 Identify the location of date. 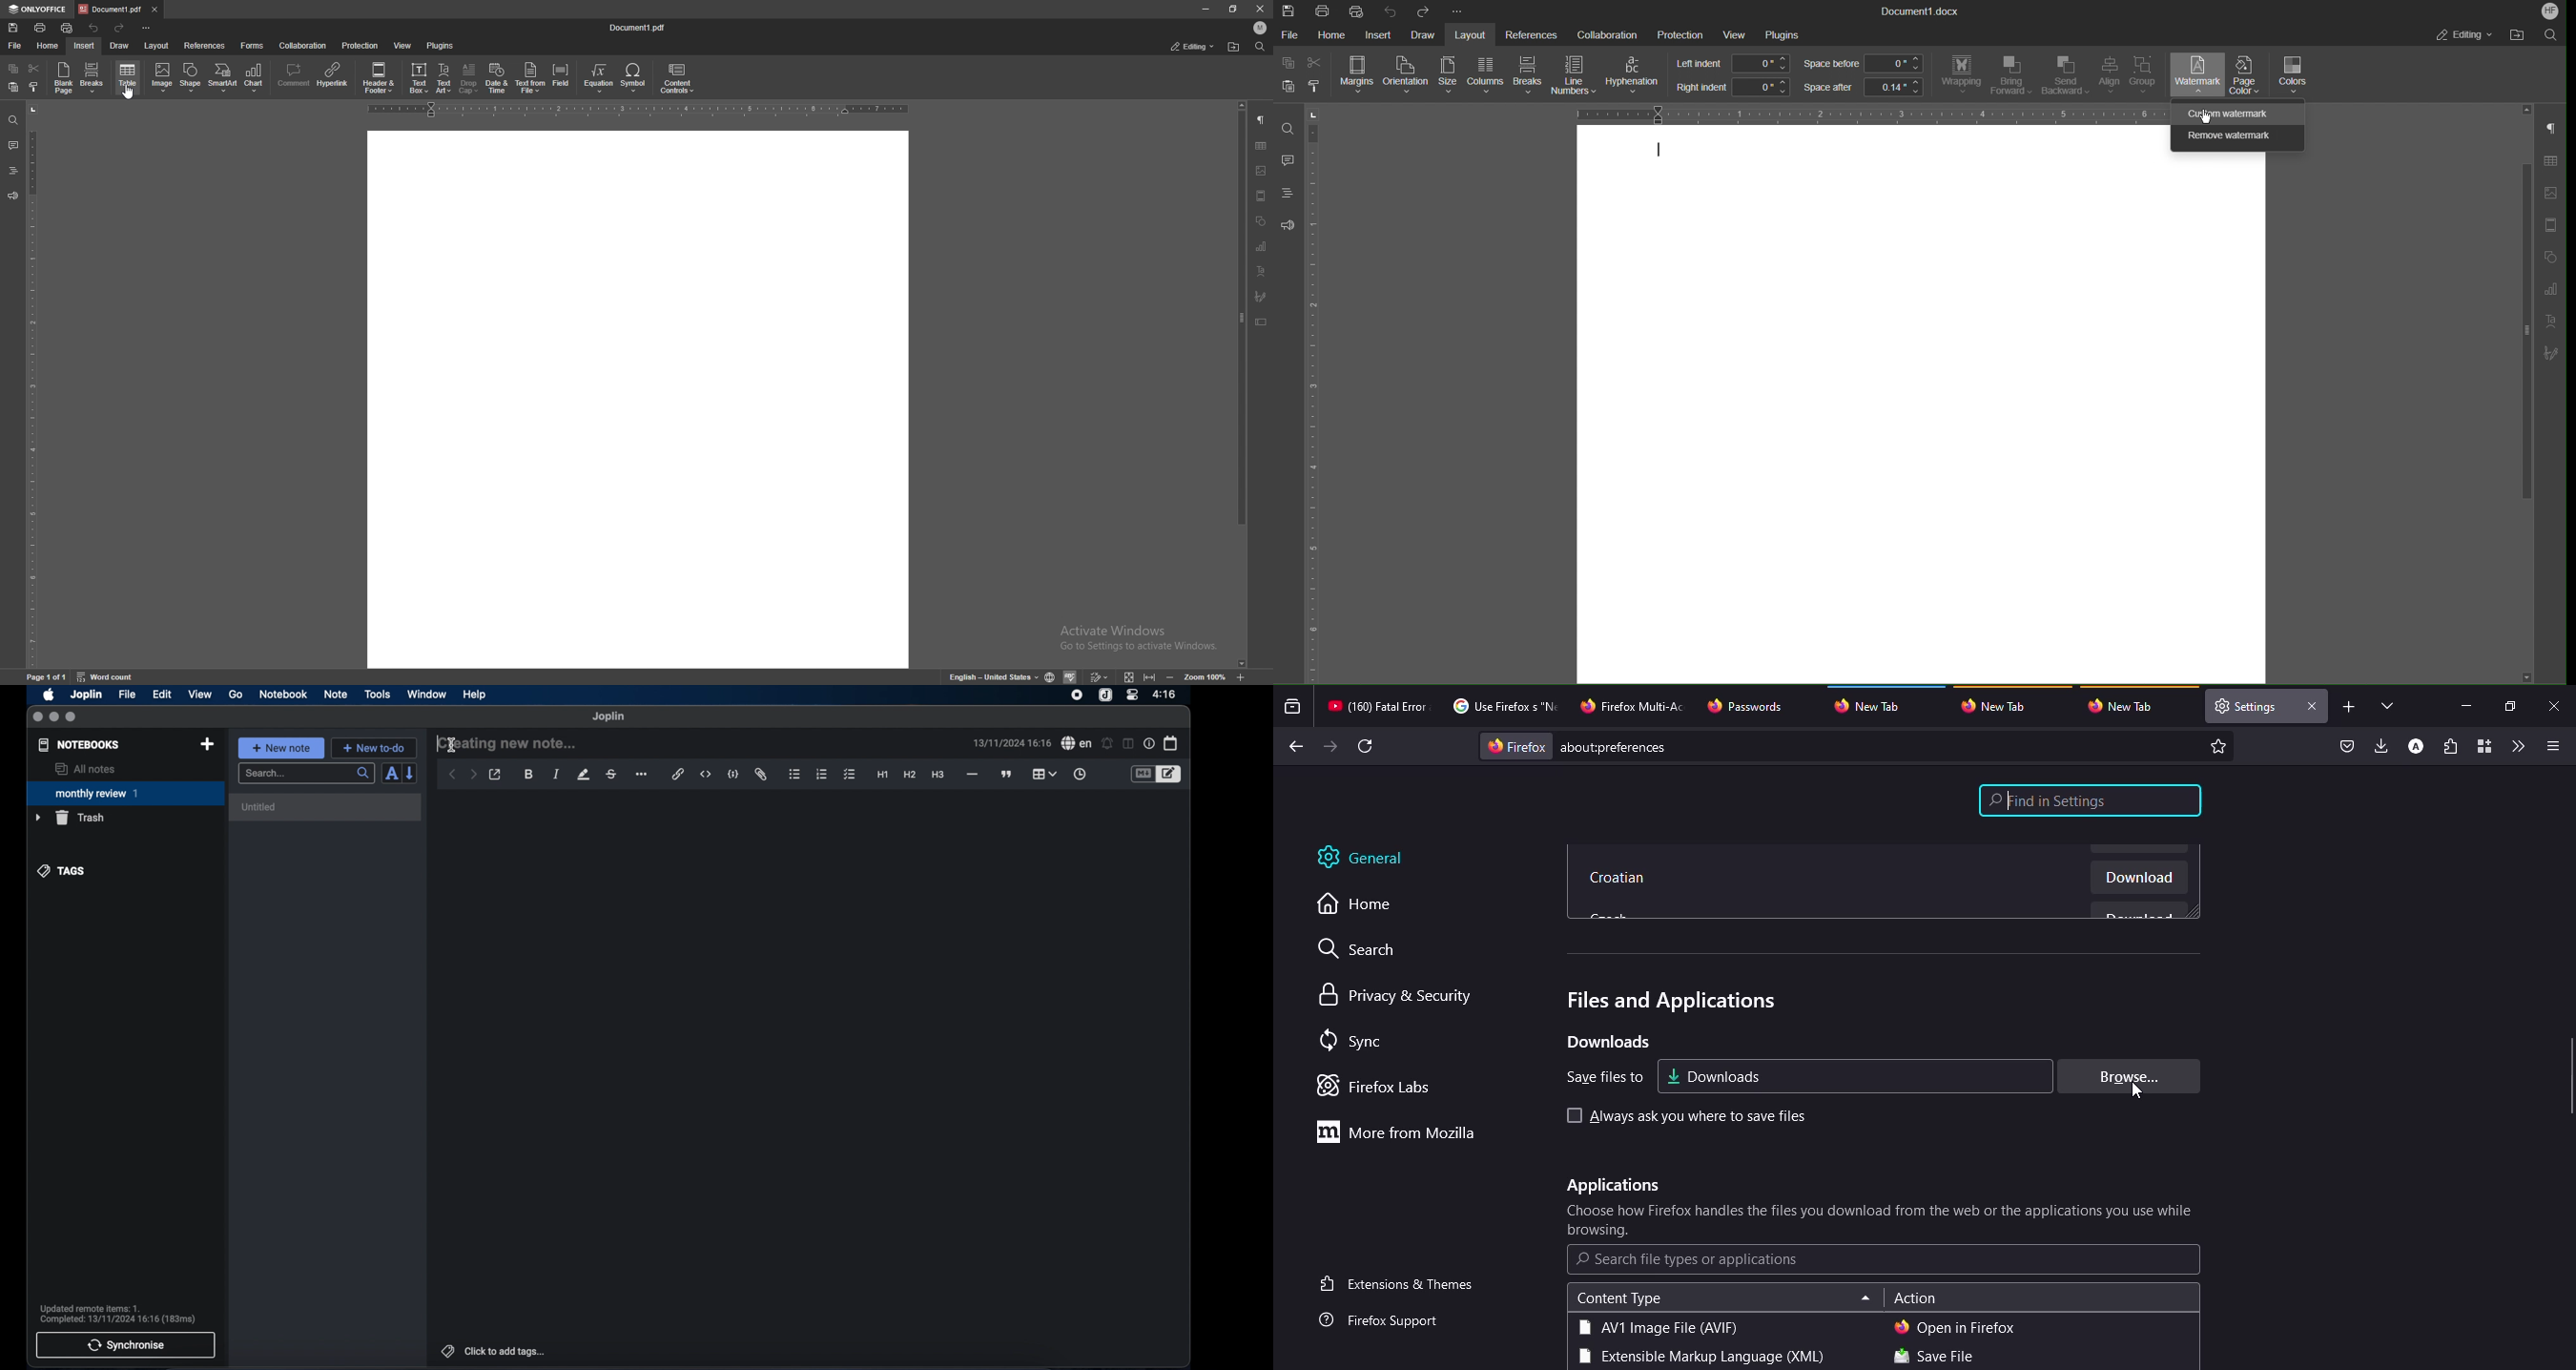
(1012, 743).